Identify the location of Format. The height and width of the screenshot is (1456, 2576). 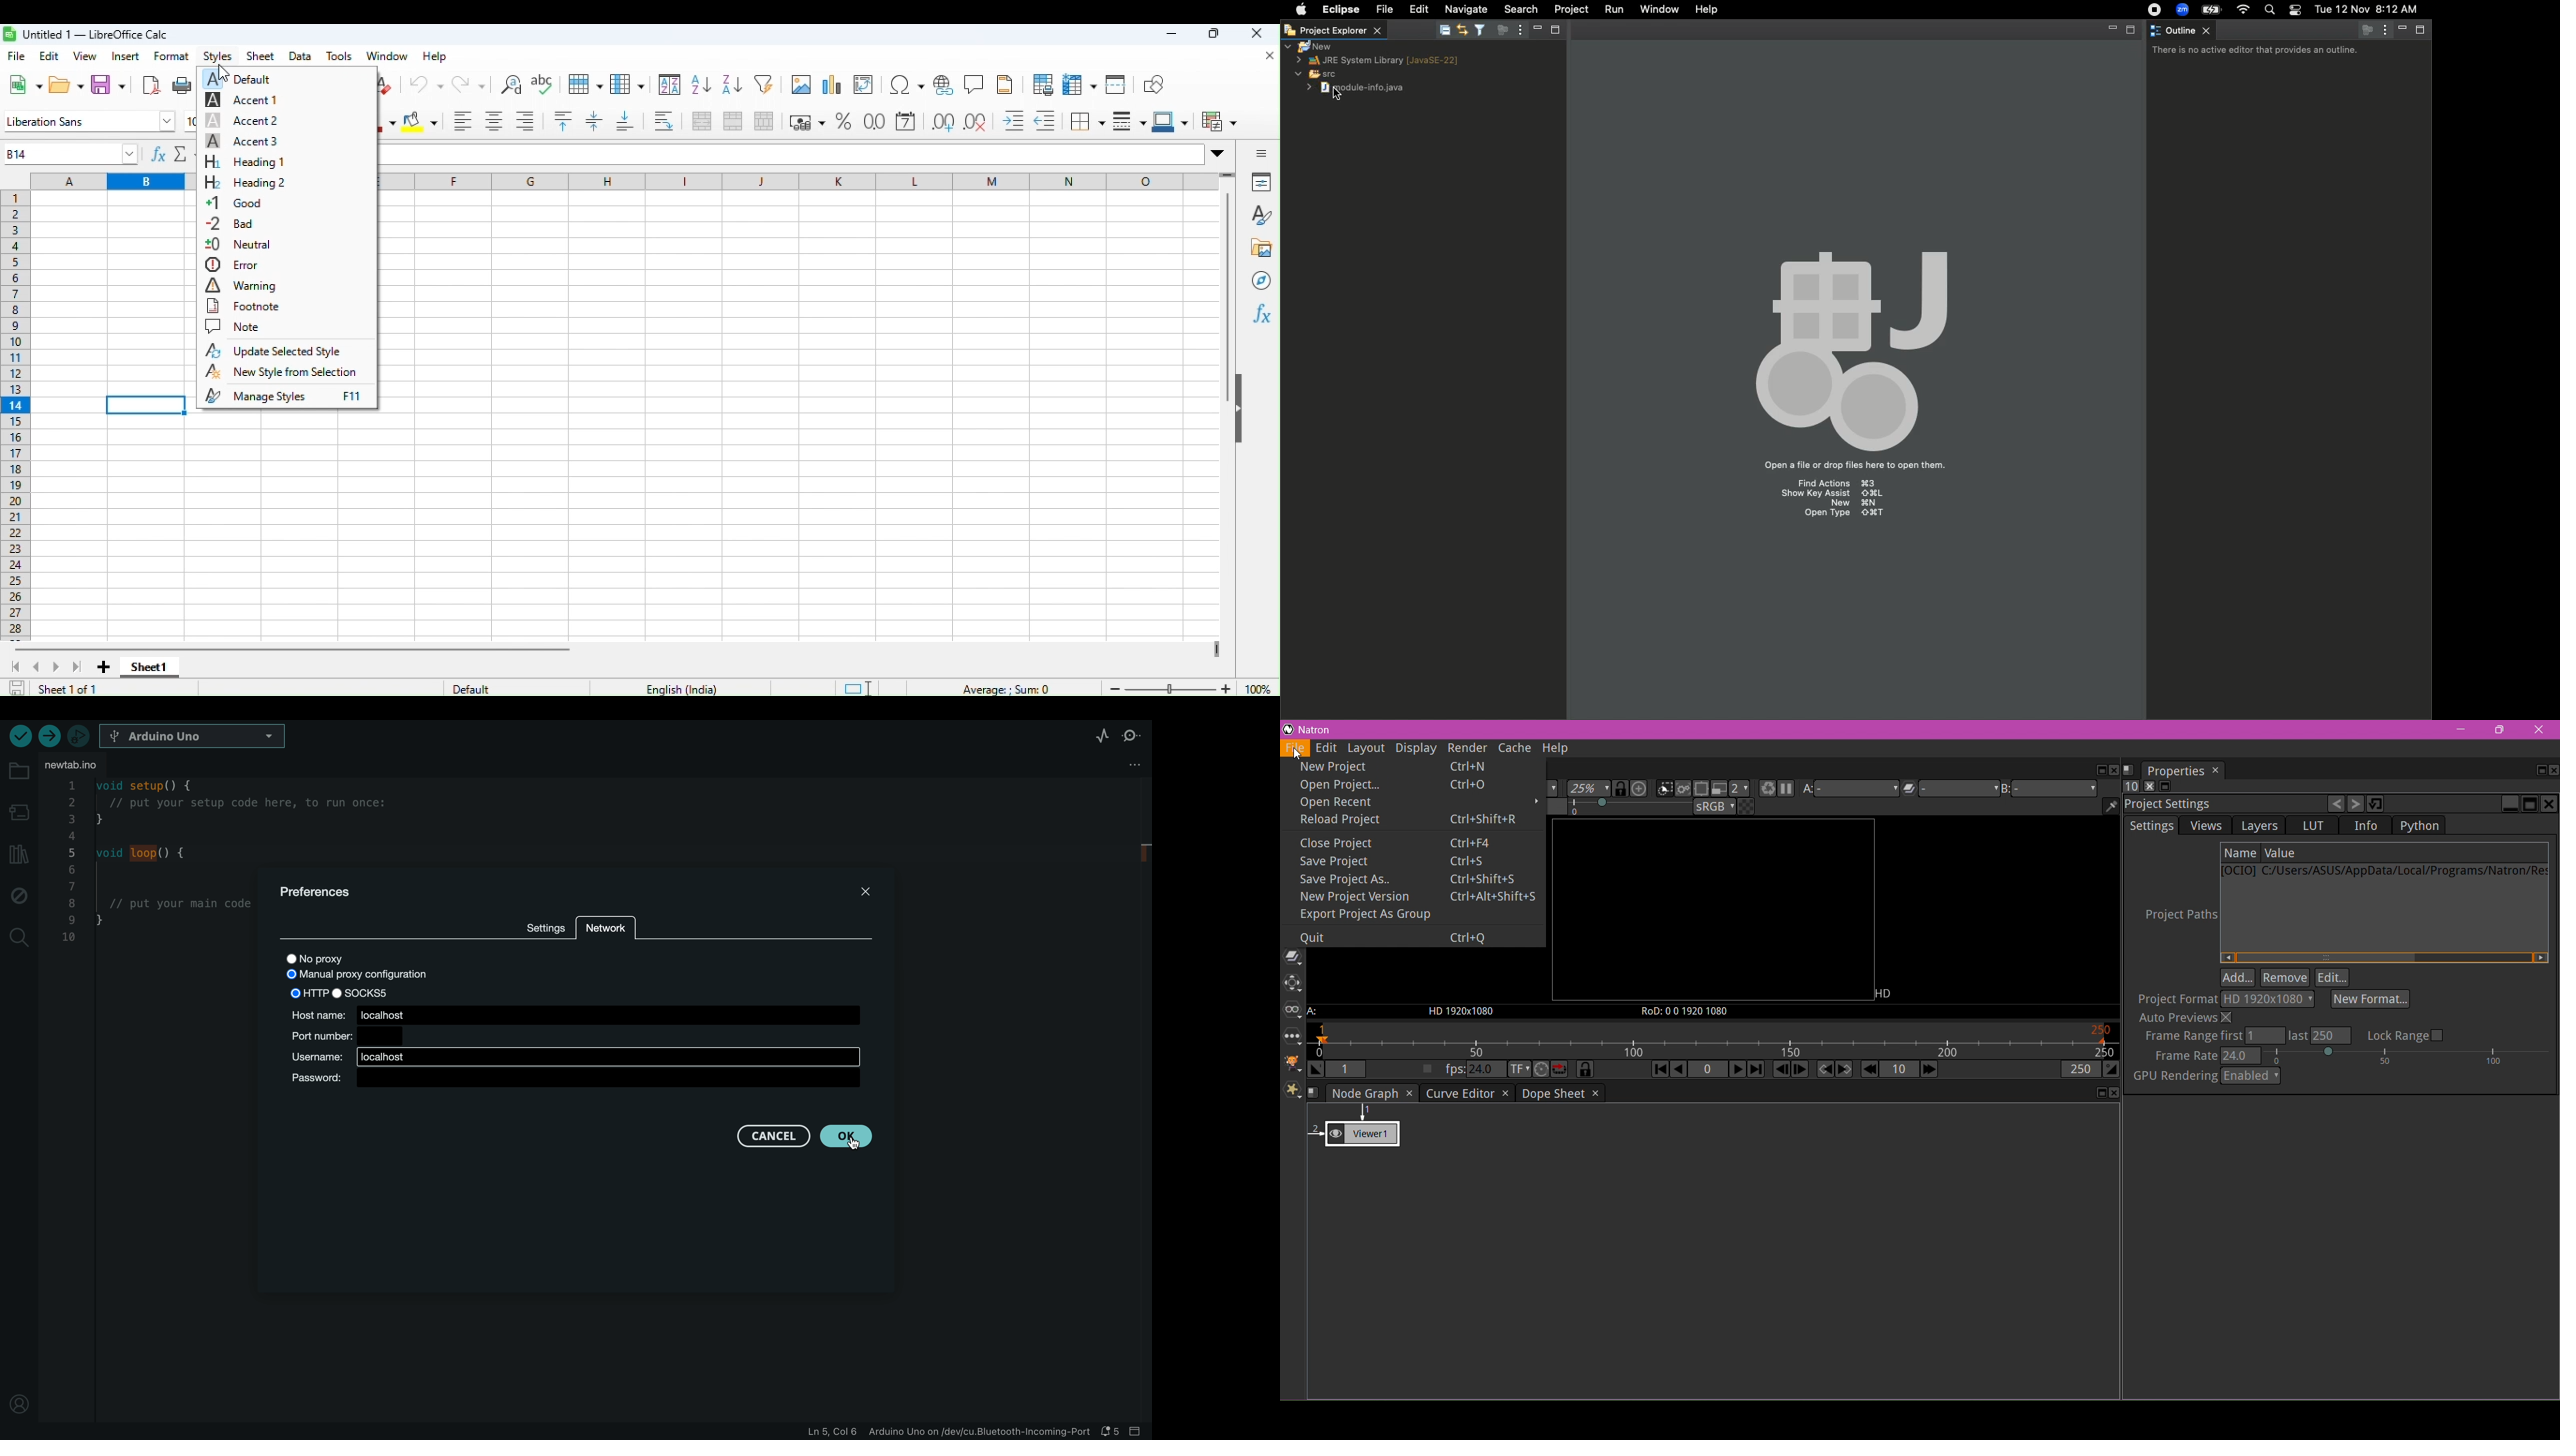
(169, 56).